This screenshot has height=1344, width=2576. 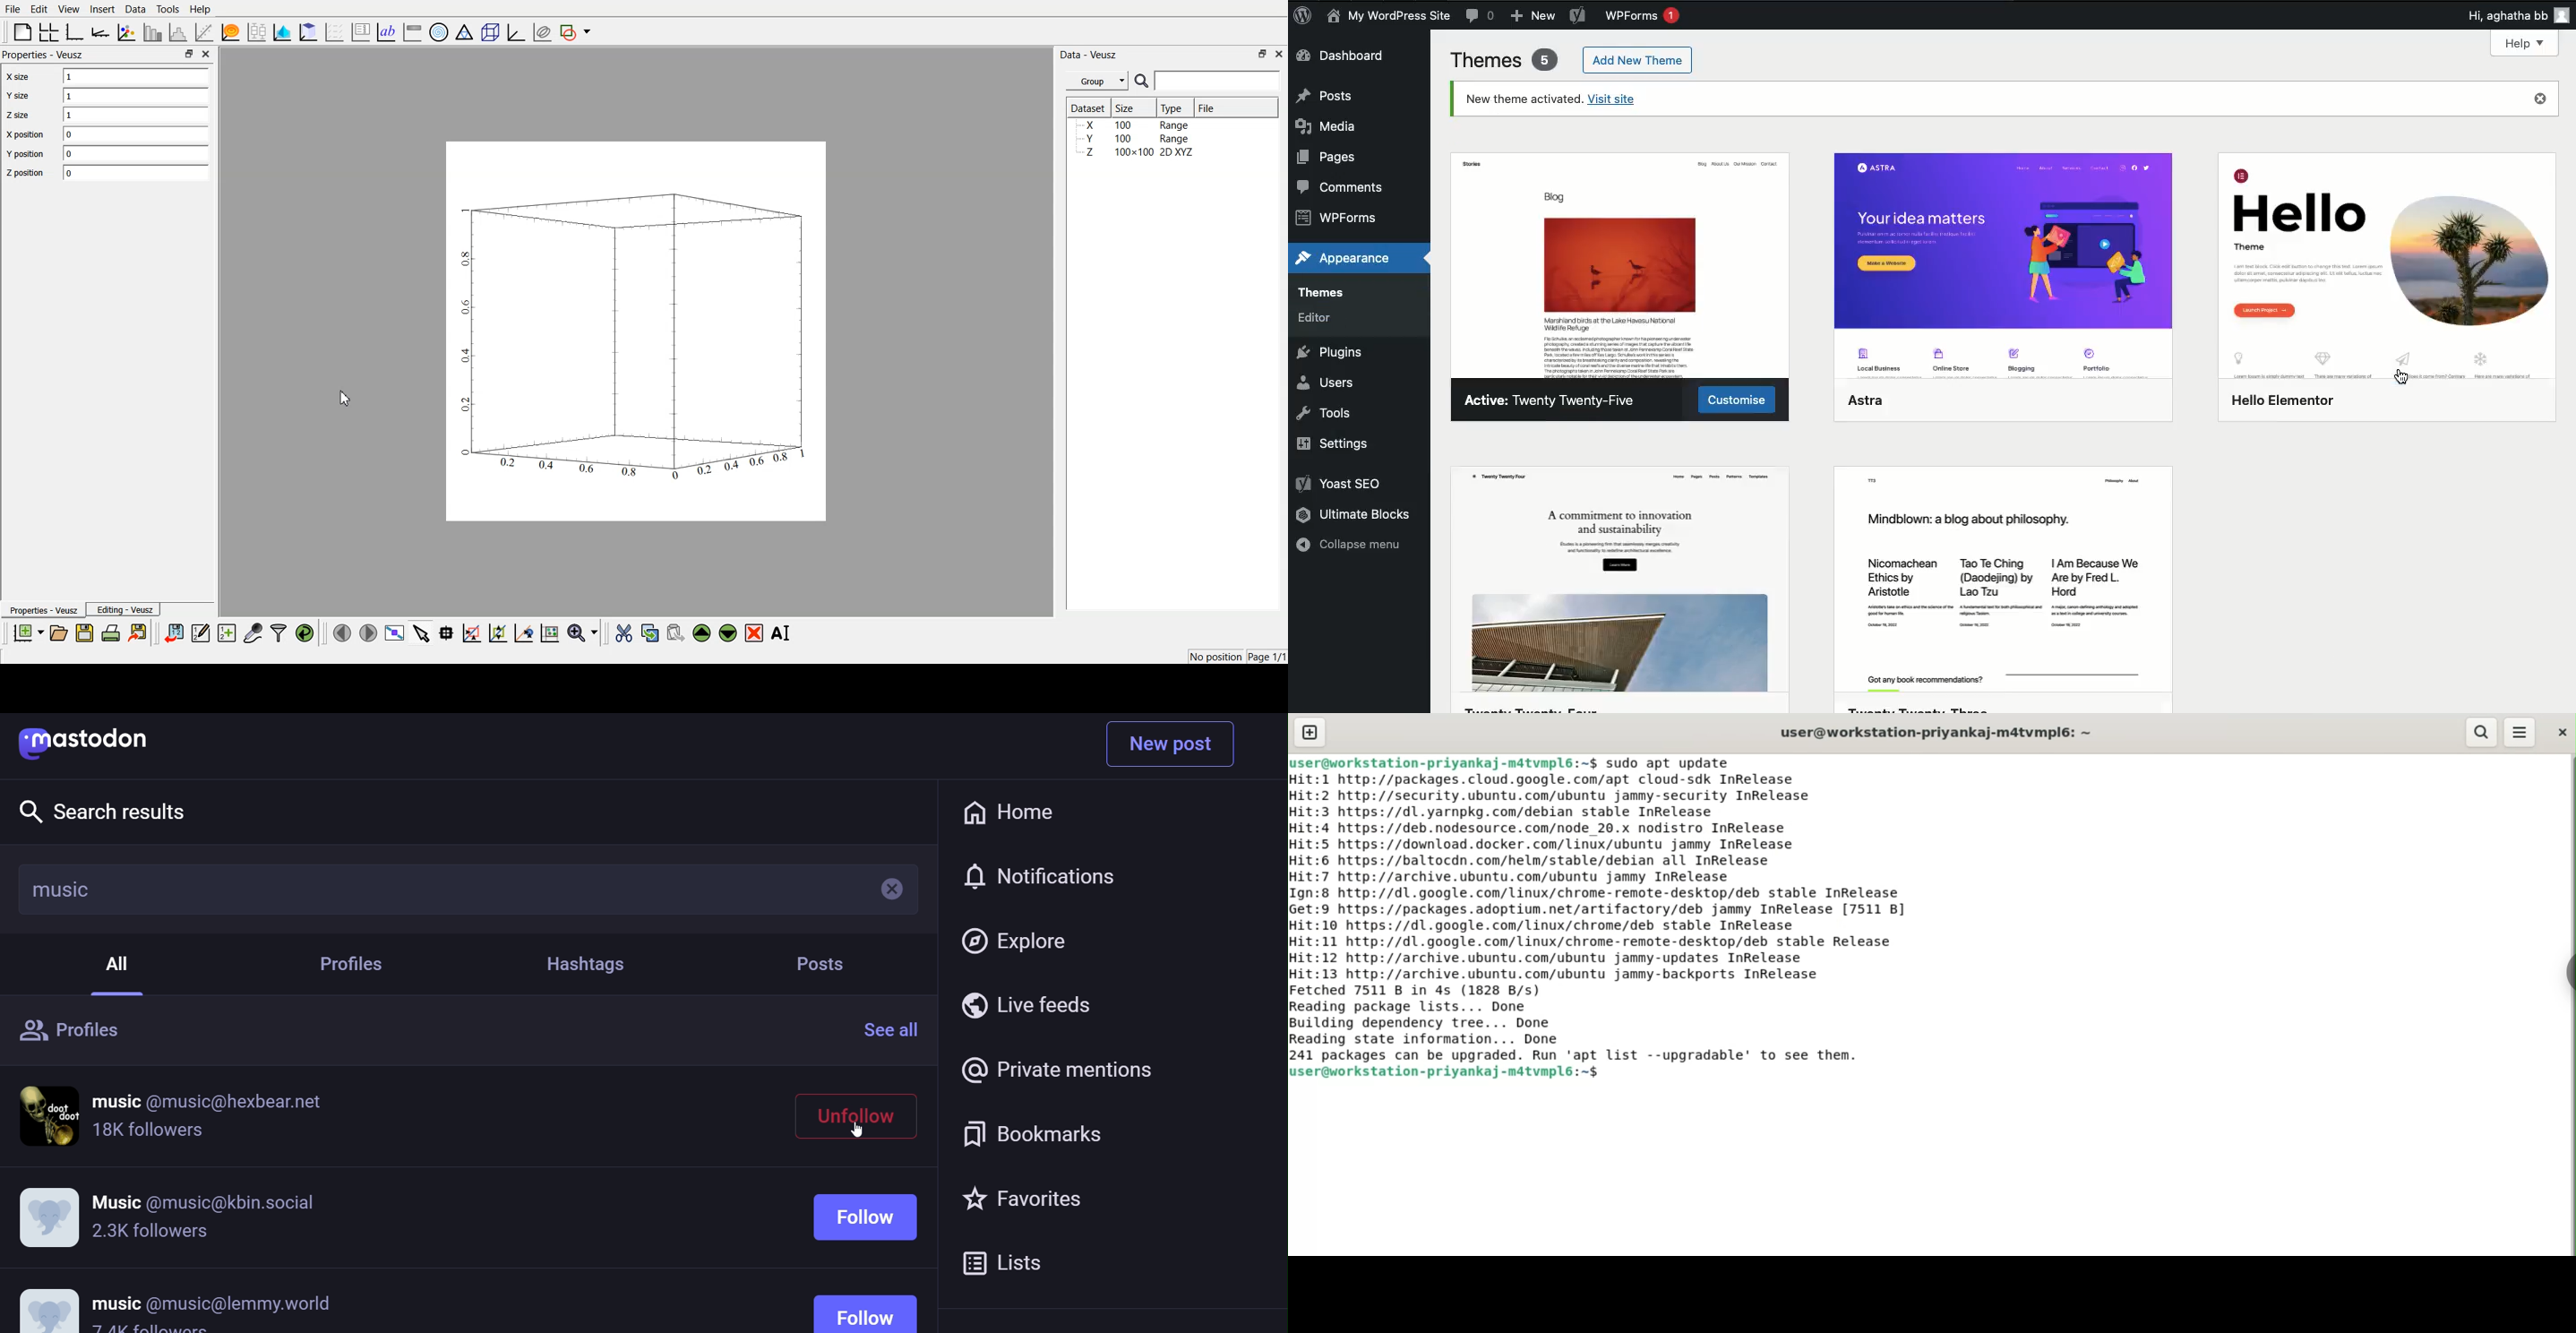 I want to click on Yoast, so click(x=1575, y=16).